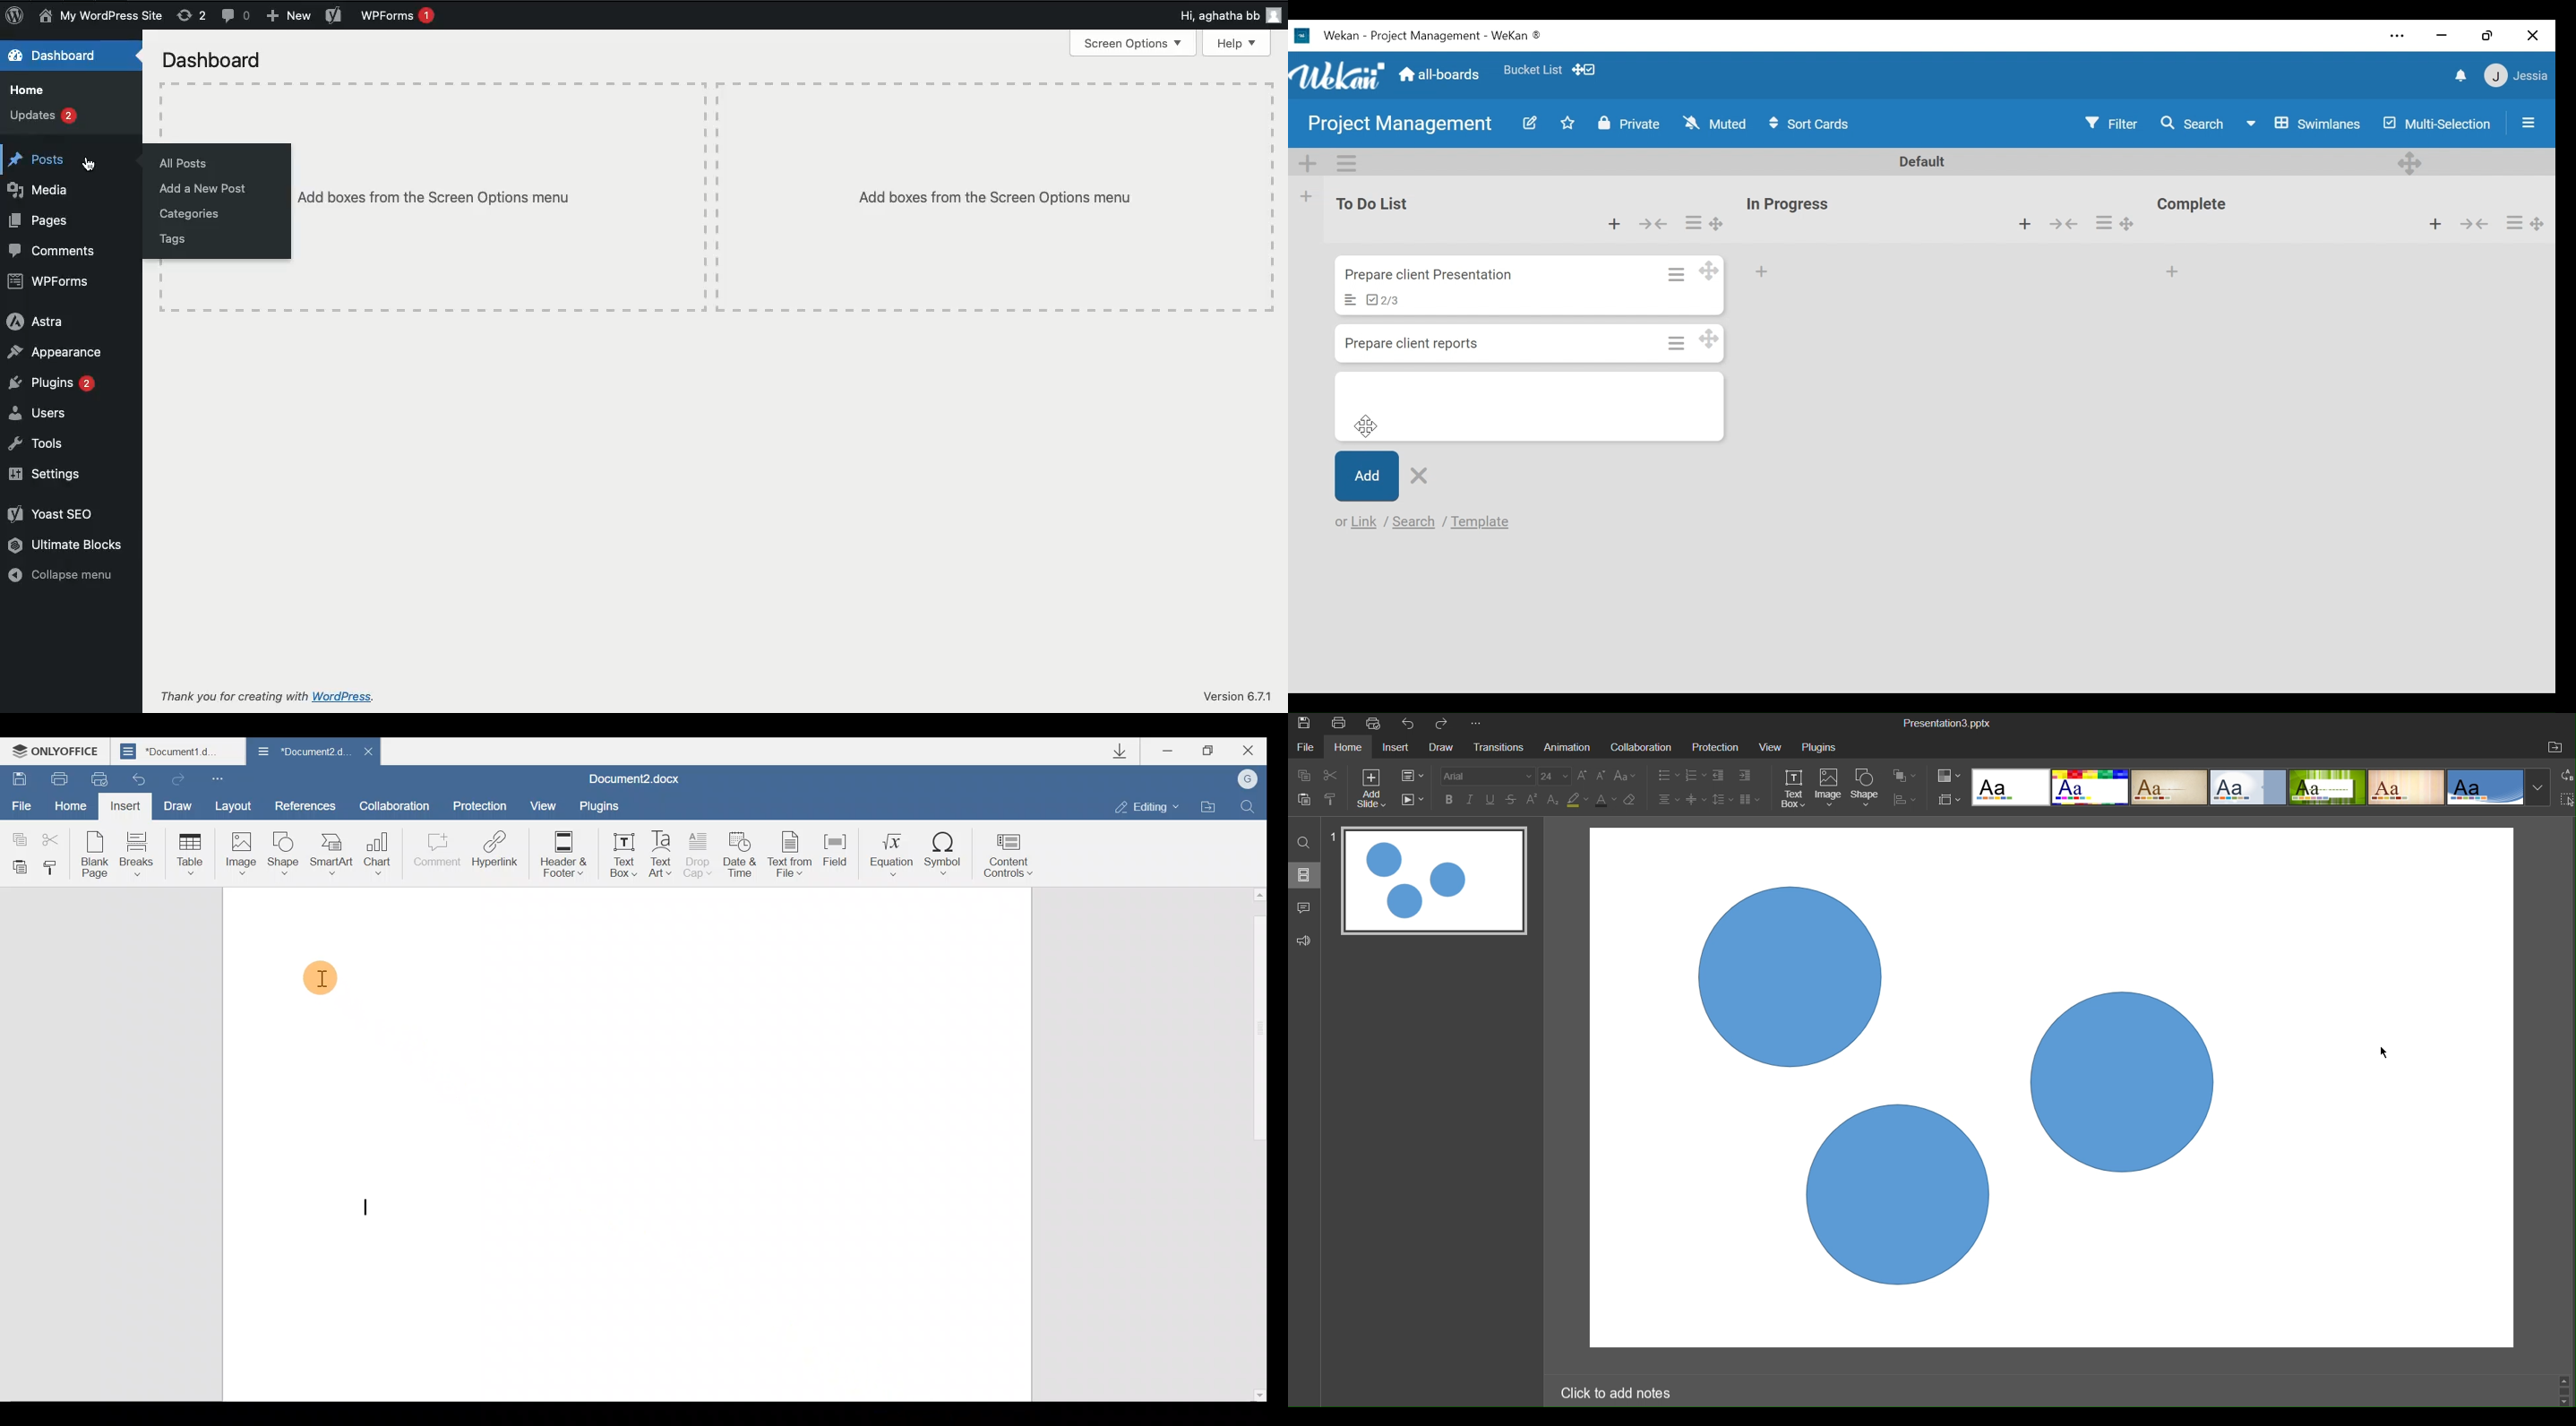 The height and width of the screenshot is (1428, 2576). Describe the element at coordinates (1923, 162) in the screenshot. I see `Default` at that location.